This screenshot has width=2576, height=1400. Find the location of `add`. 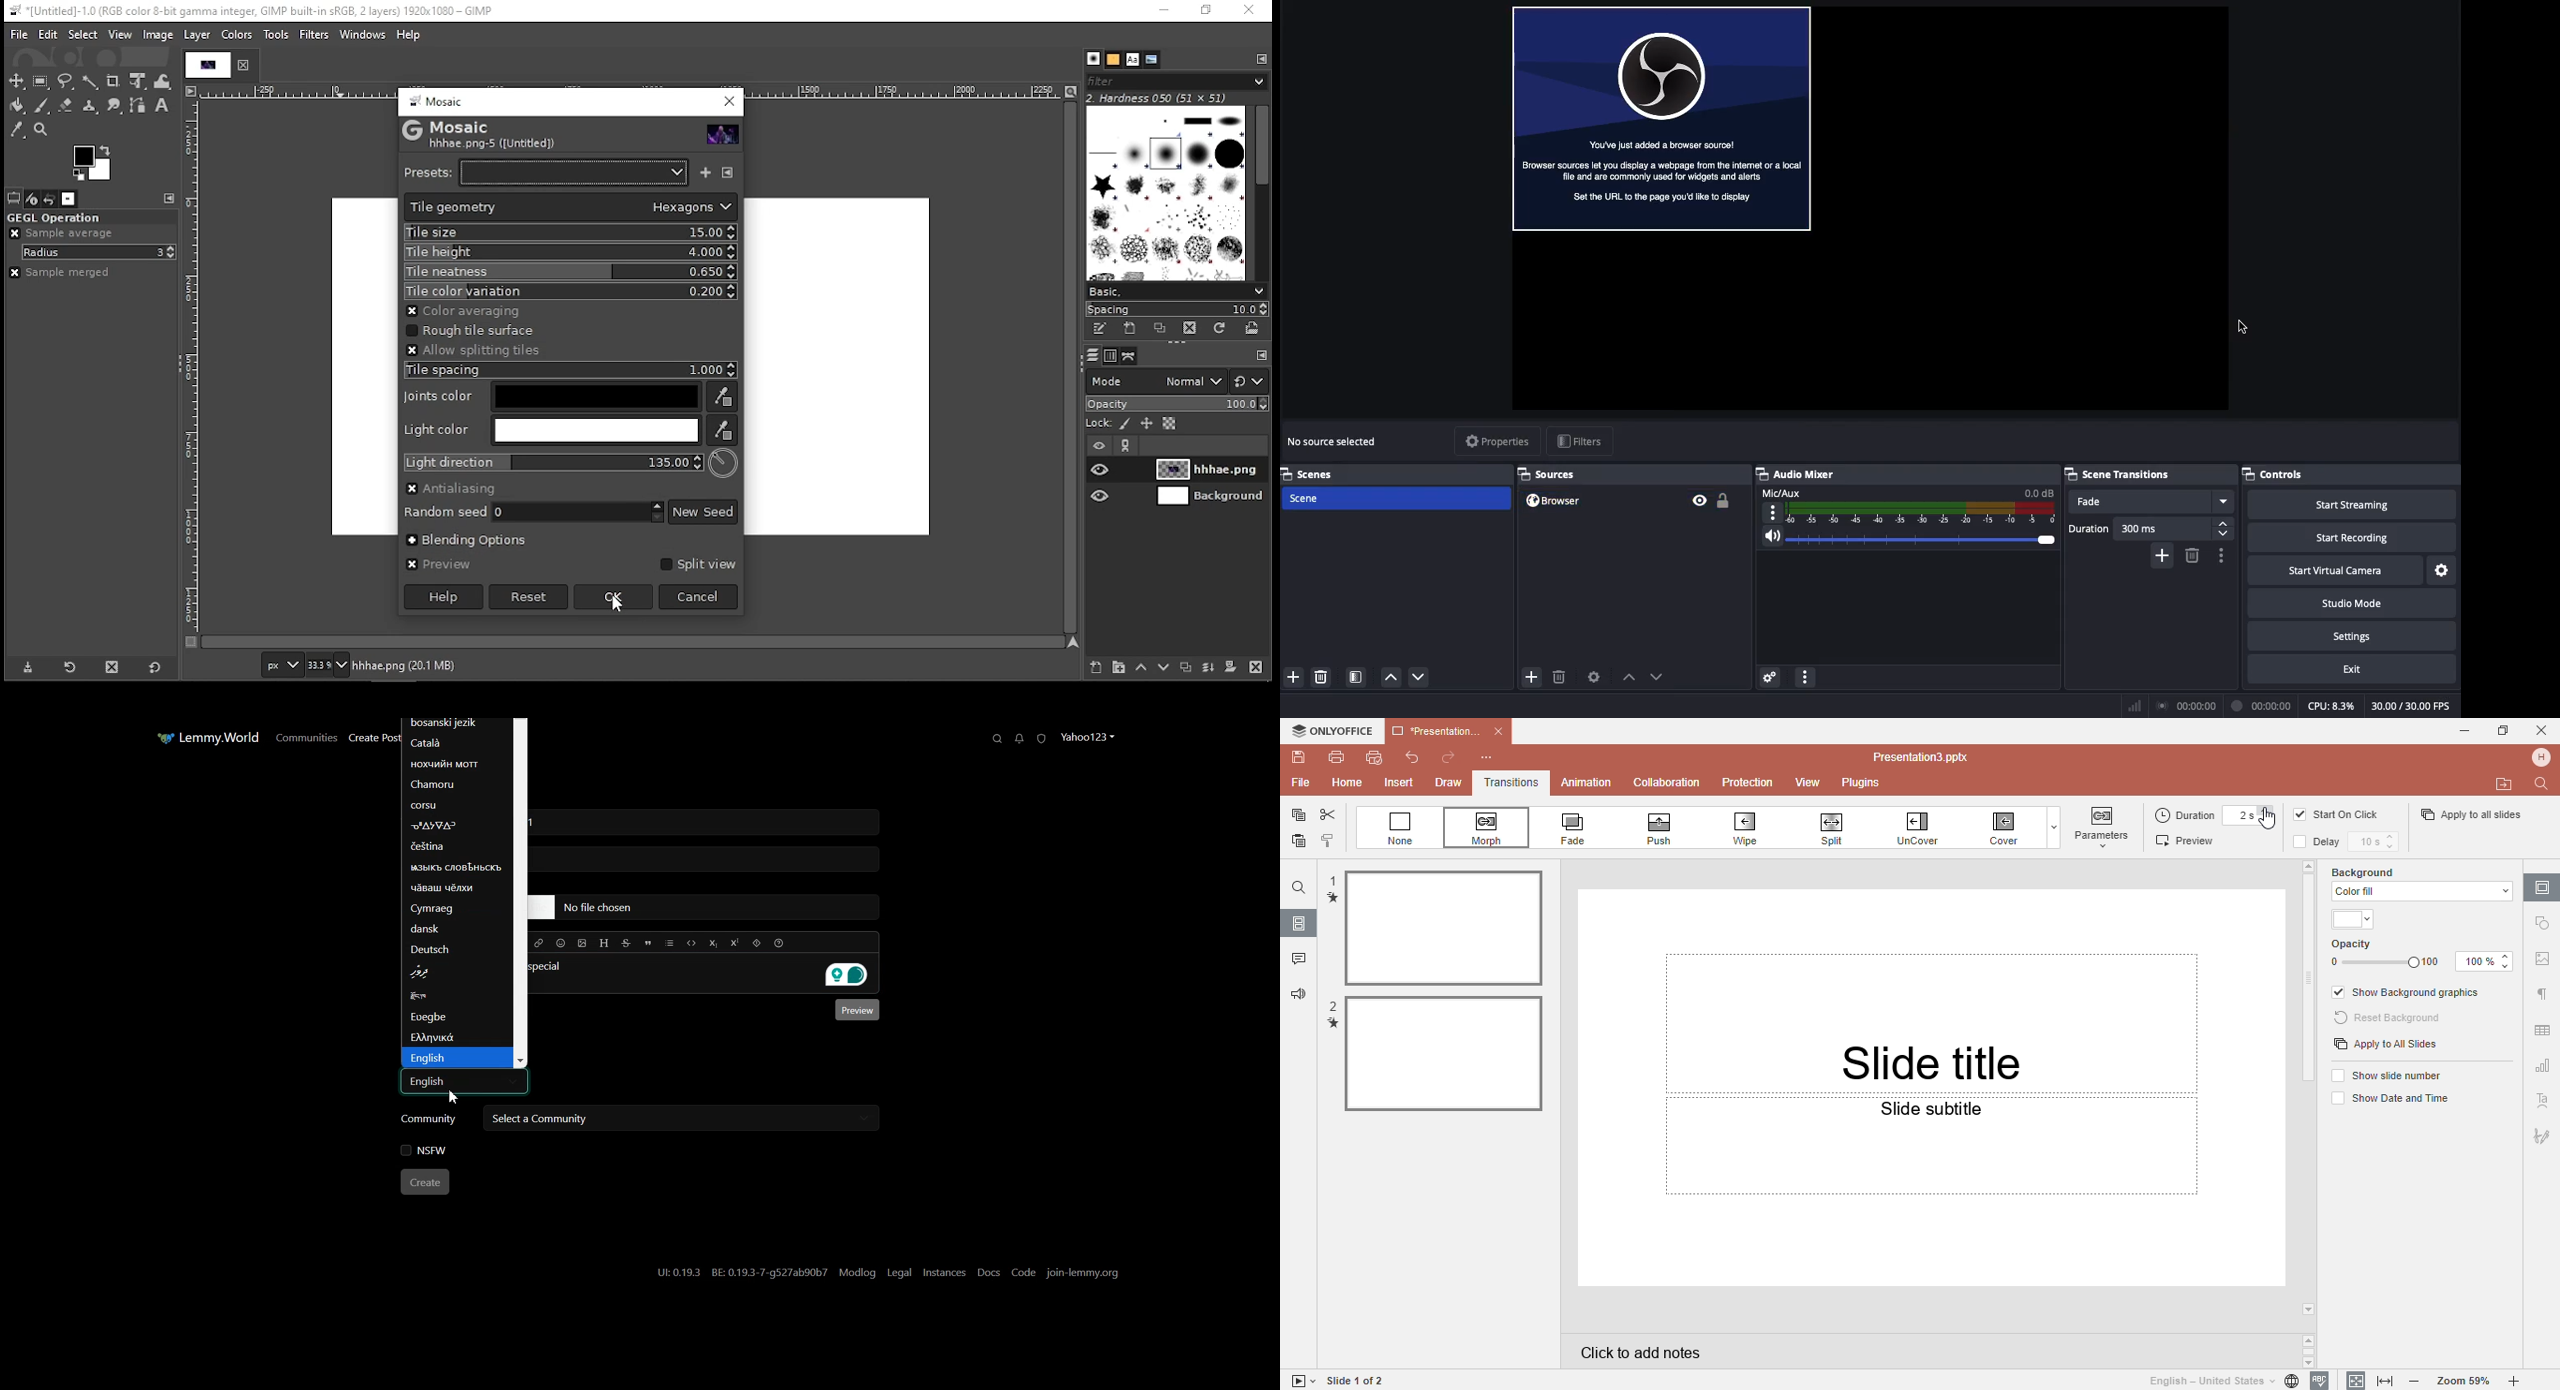

add is located at coordinates (1531, 677).